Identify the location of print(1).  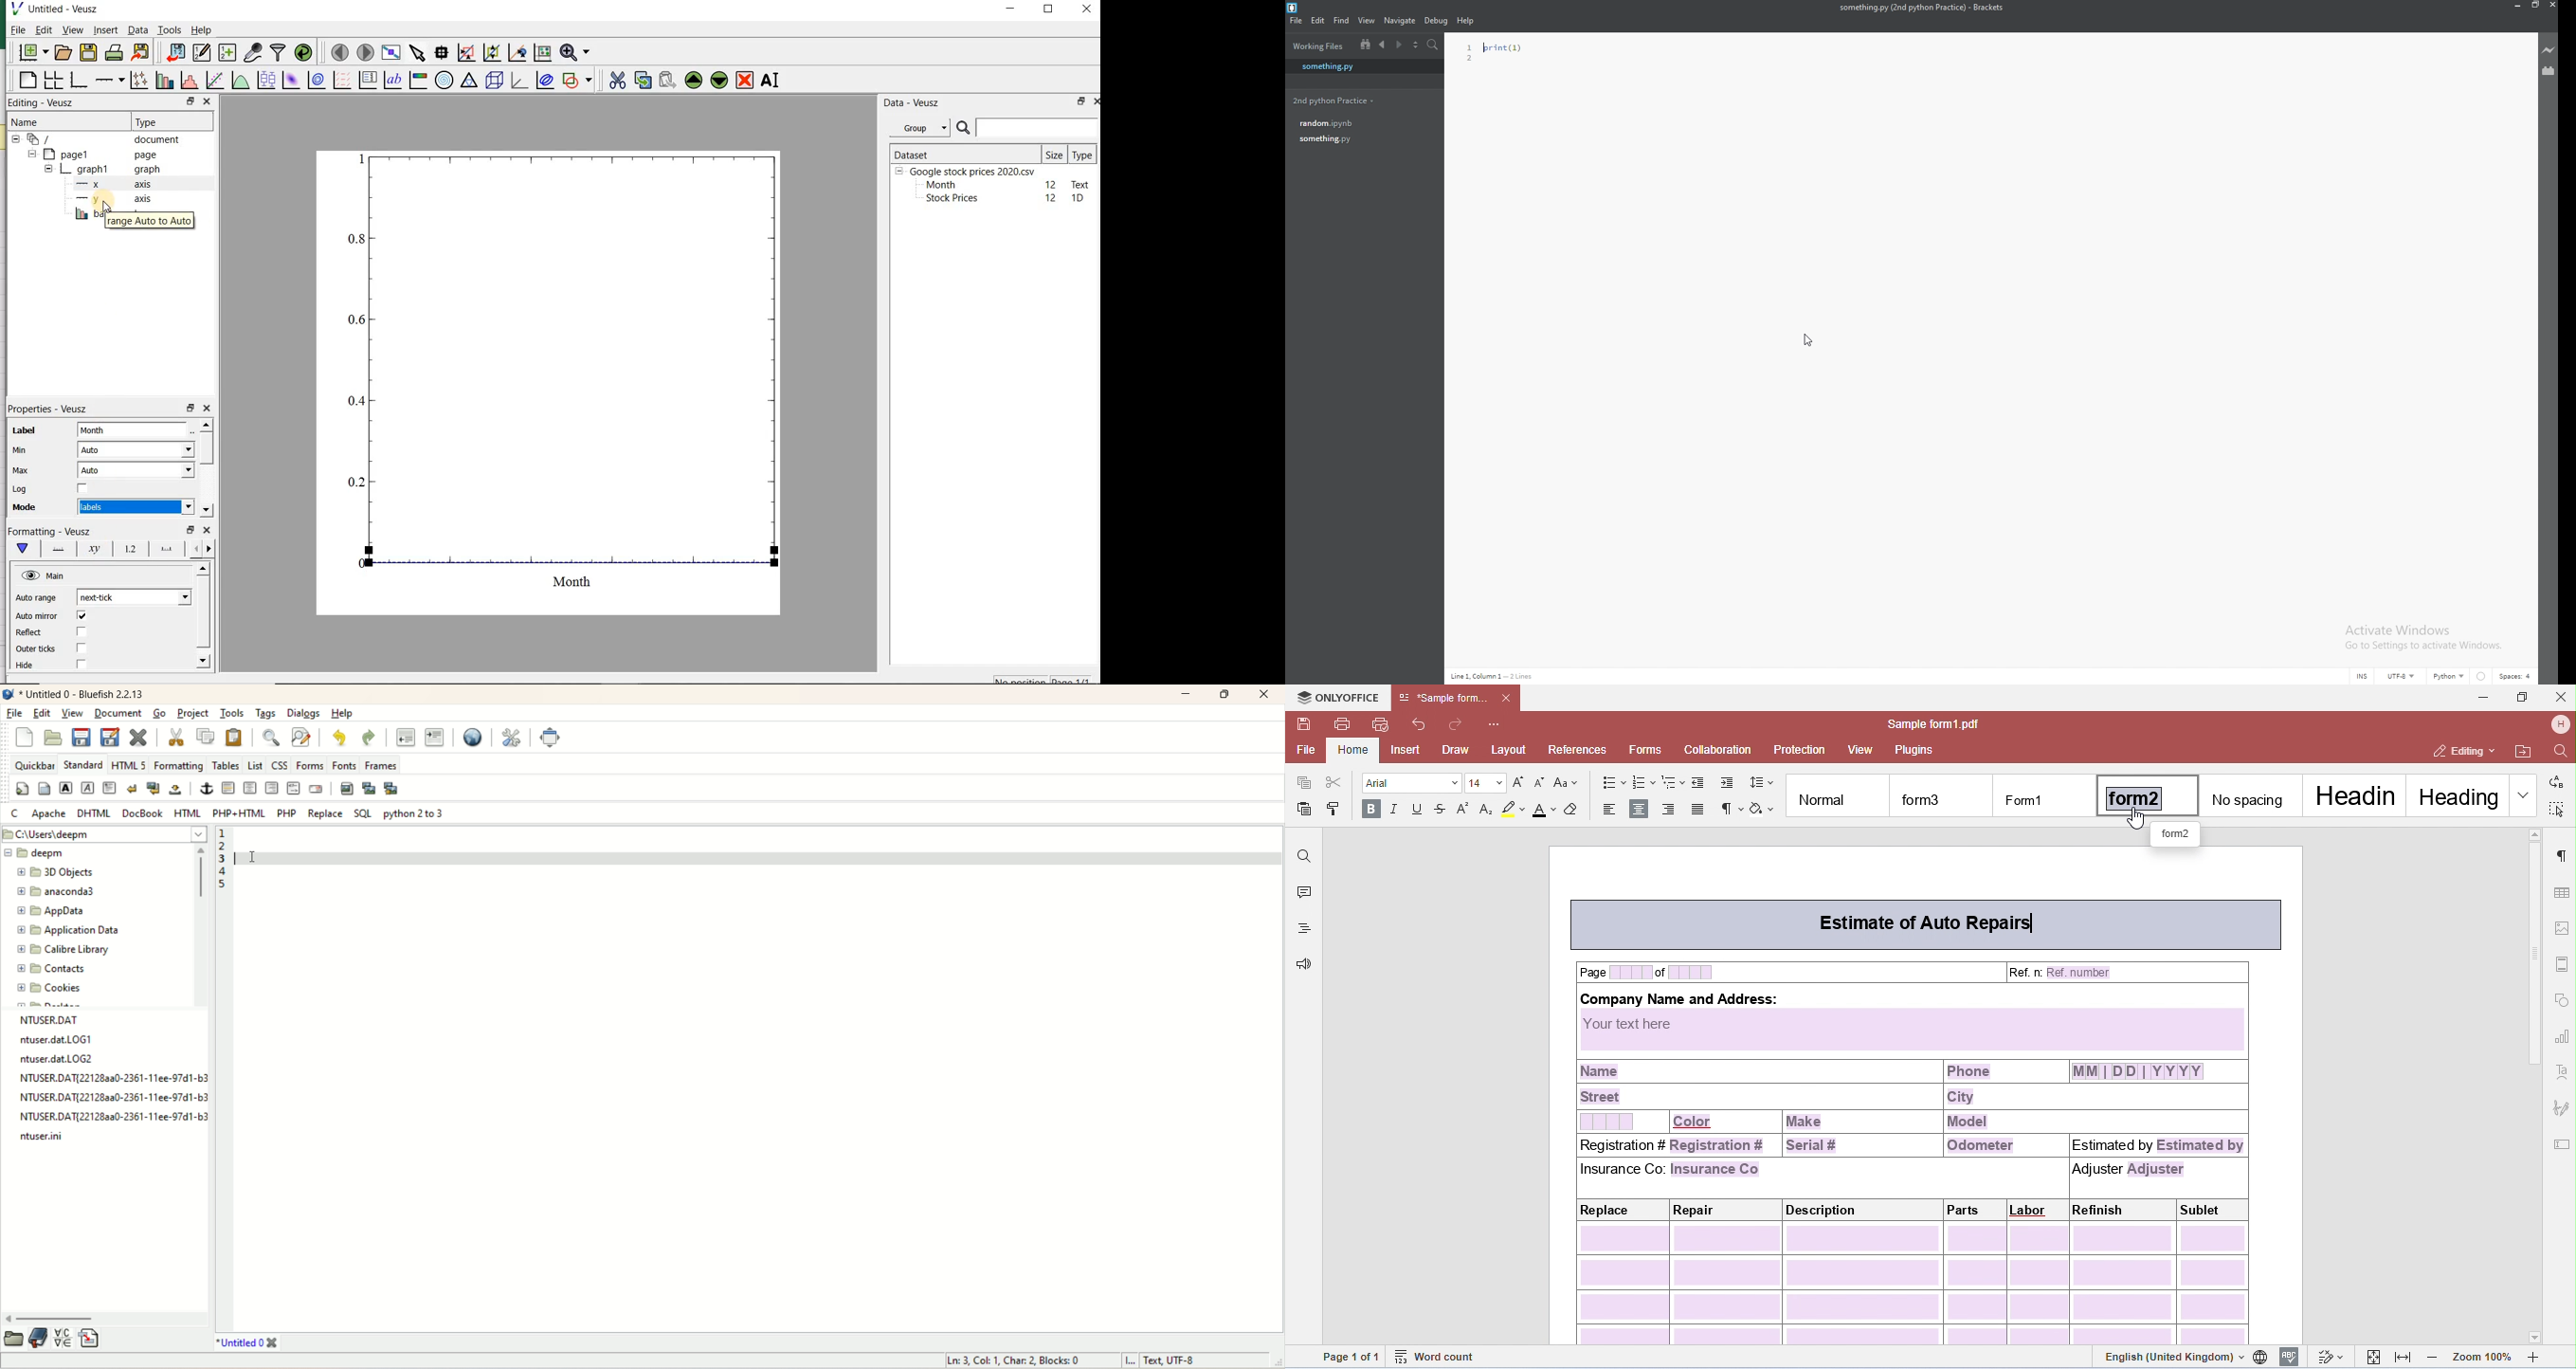
(1502, 48).